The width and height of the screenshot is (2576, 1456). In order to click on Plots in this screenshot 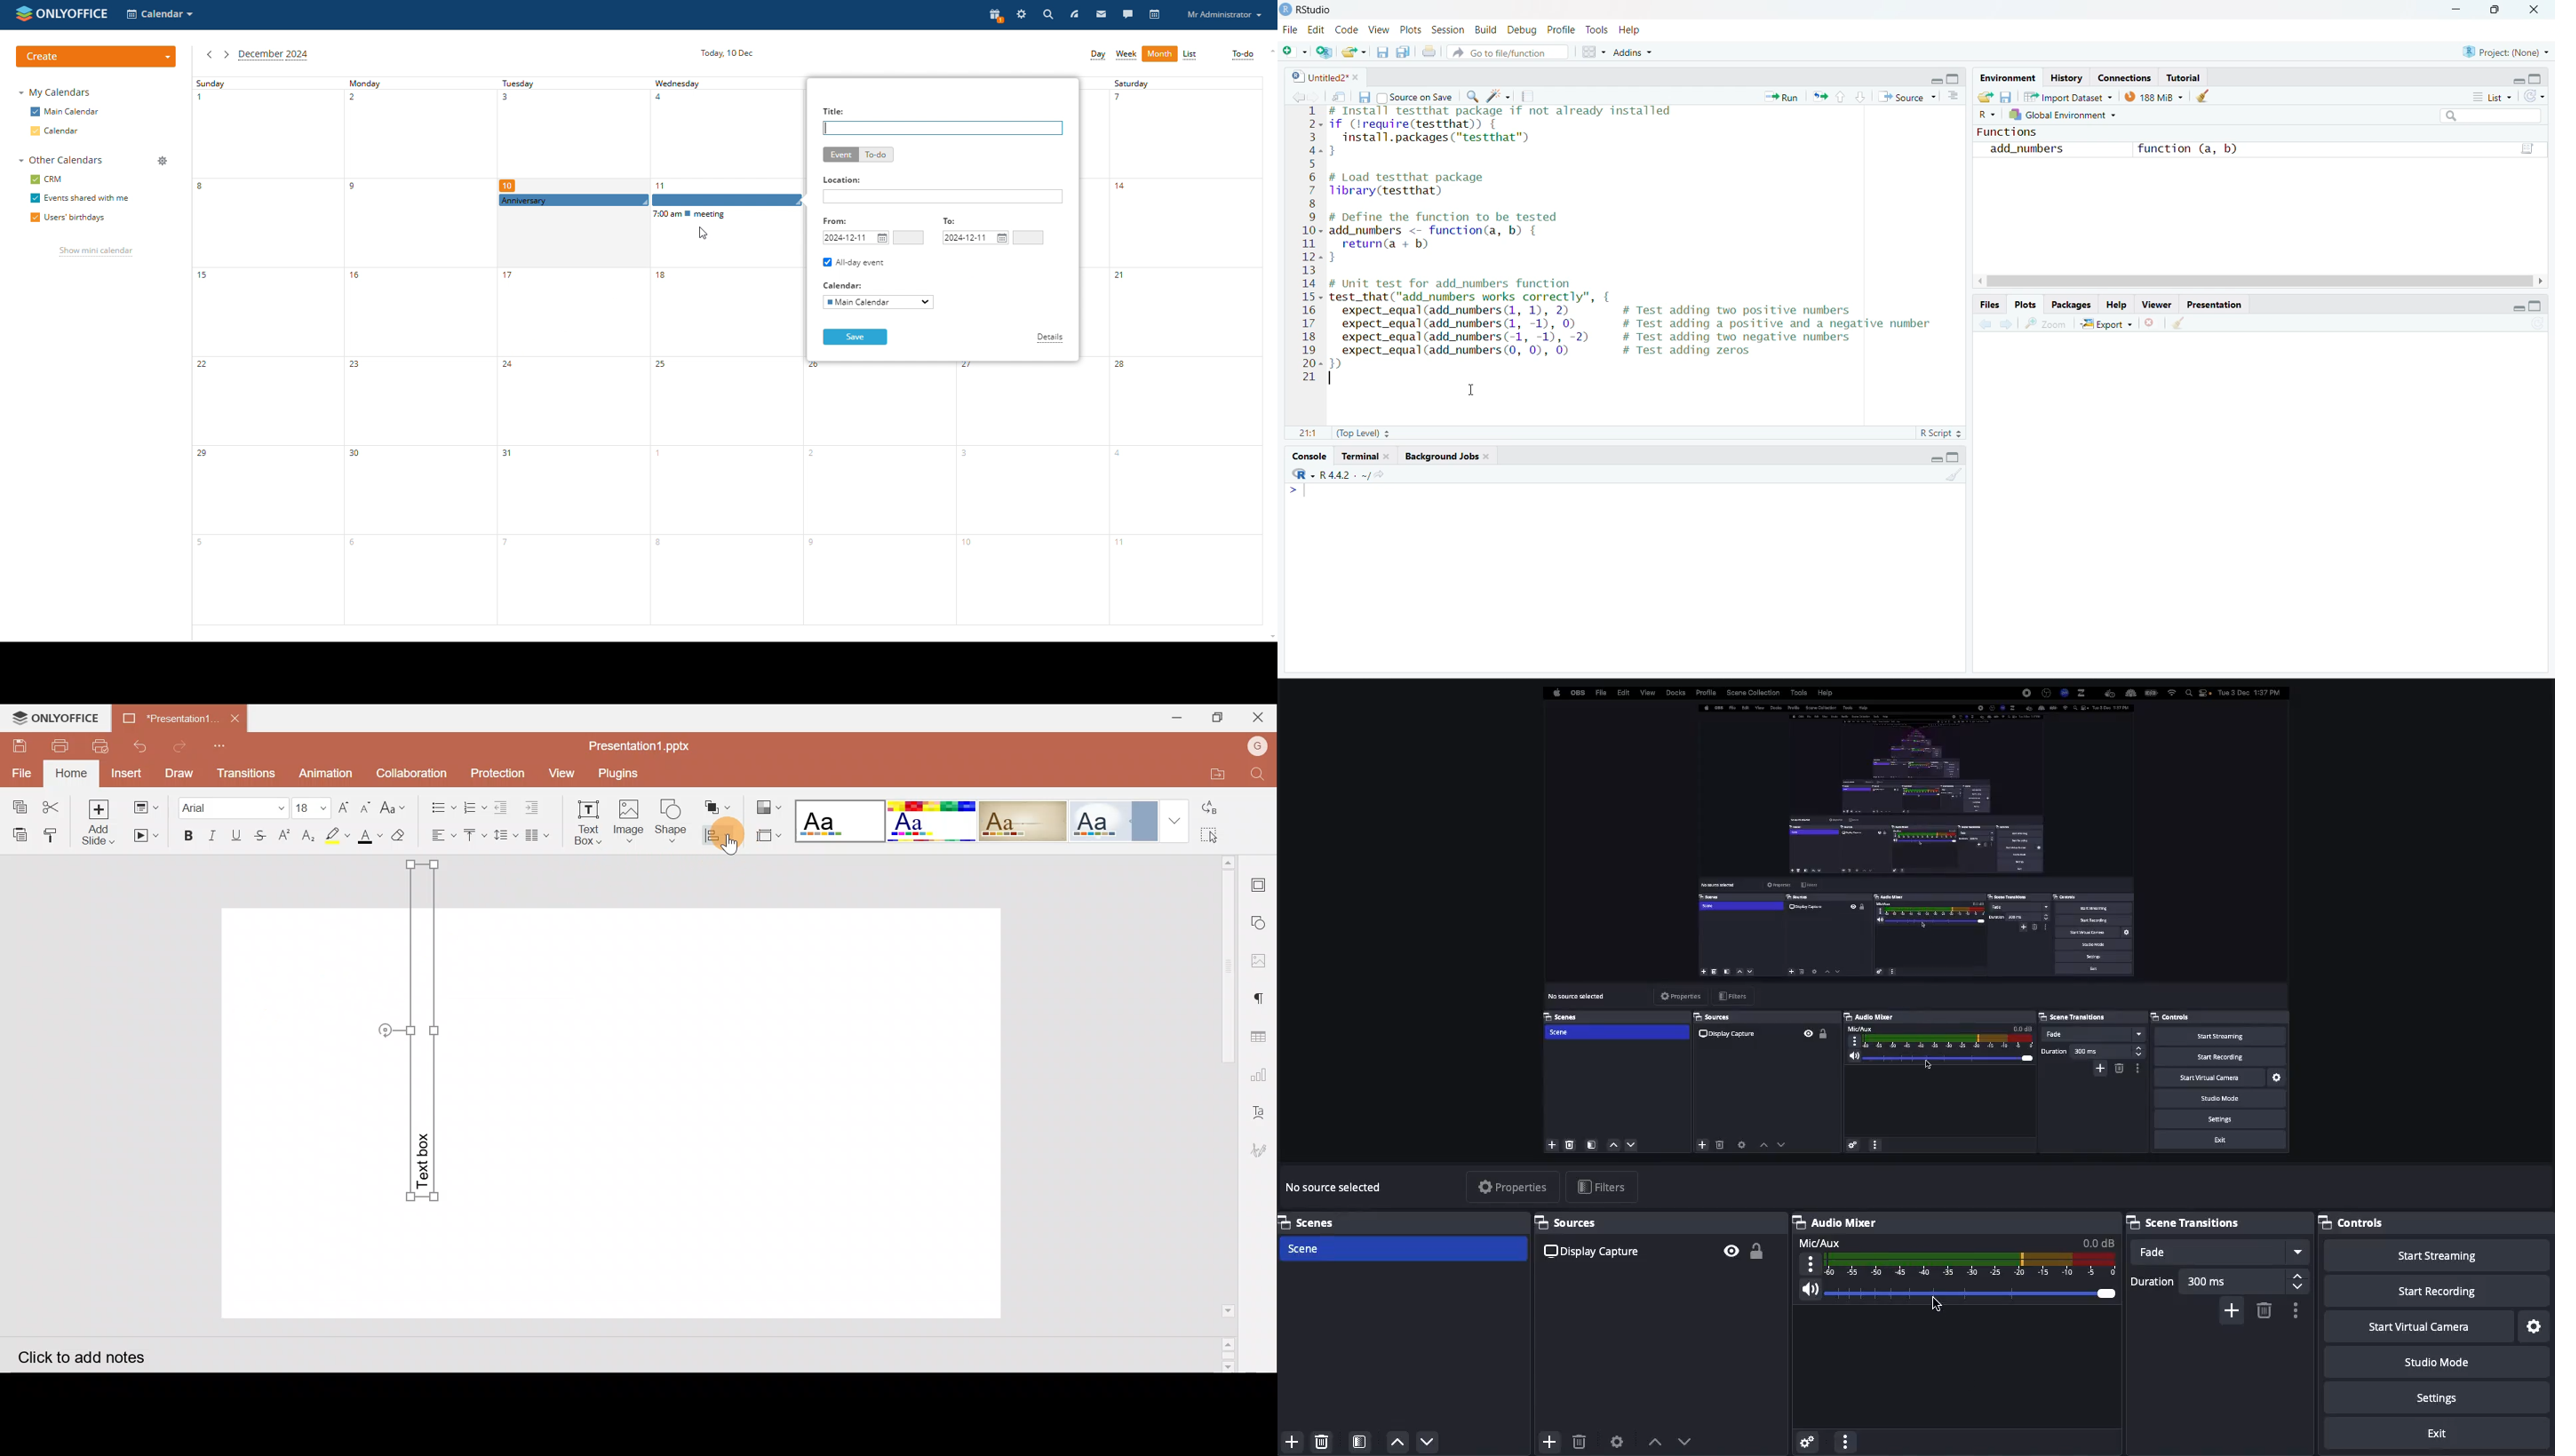, I will do `click(1412, 30)`.